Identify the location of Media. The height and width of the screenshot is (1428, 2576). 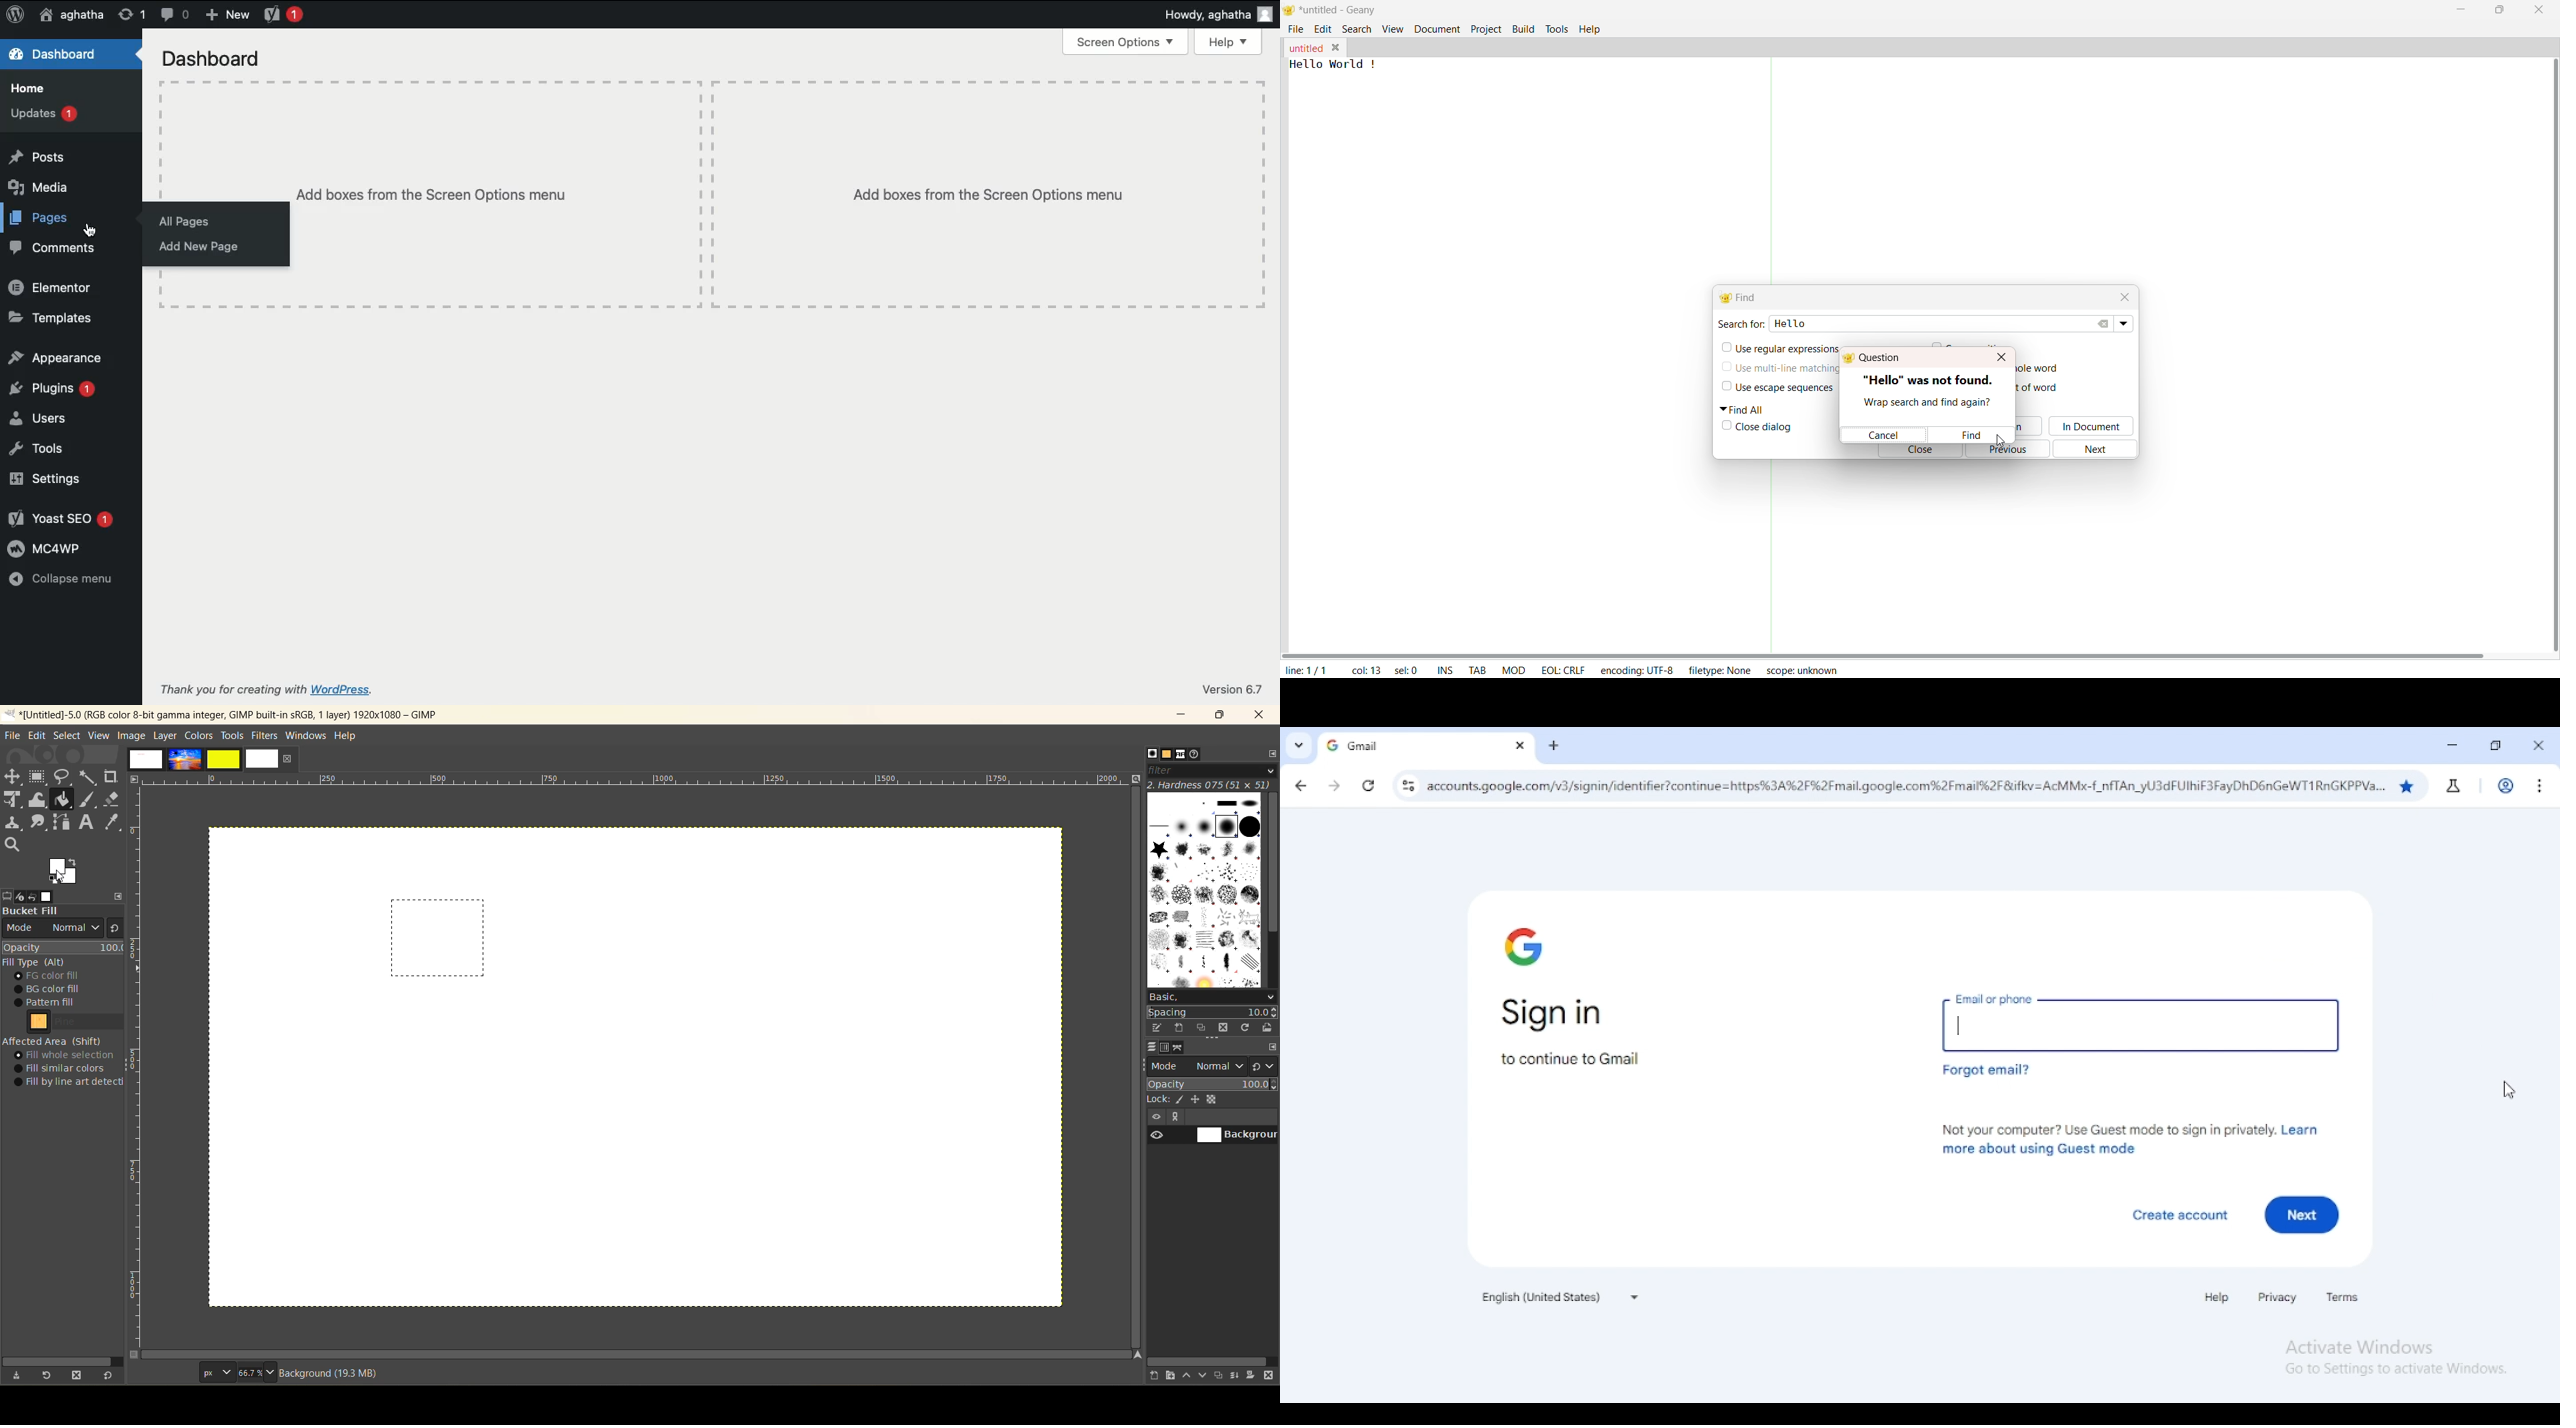
(41, 188).